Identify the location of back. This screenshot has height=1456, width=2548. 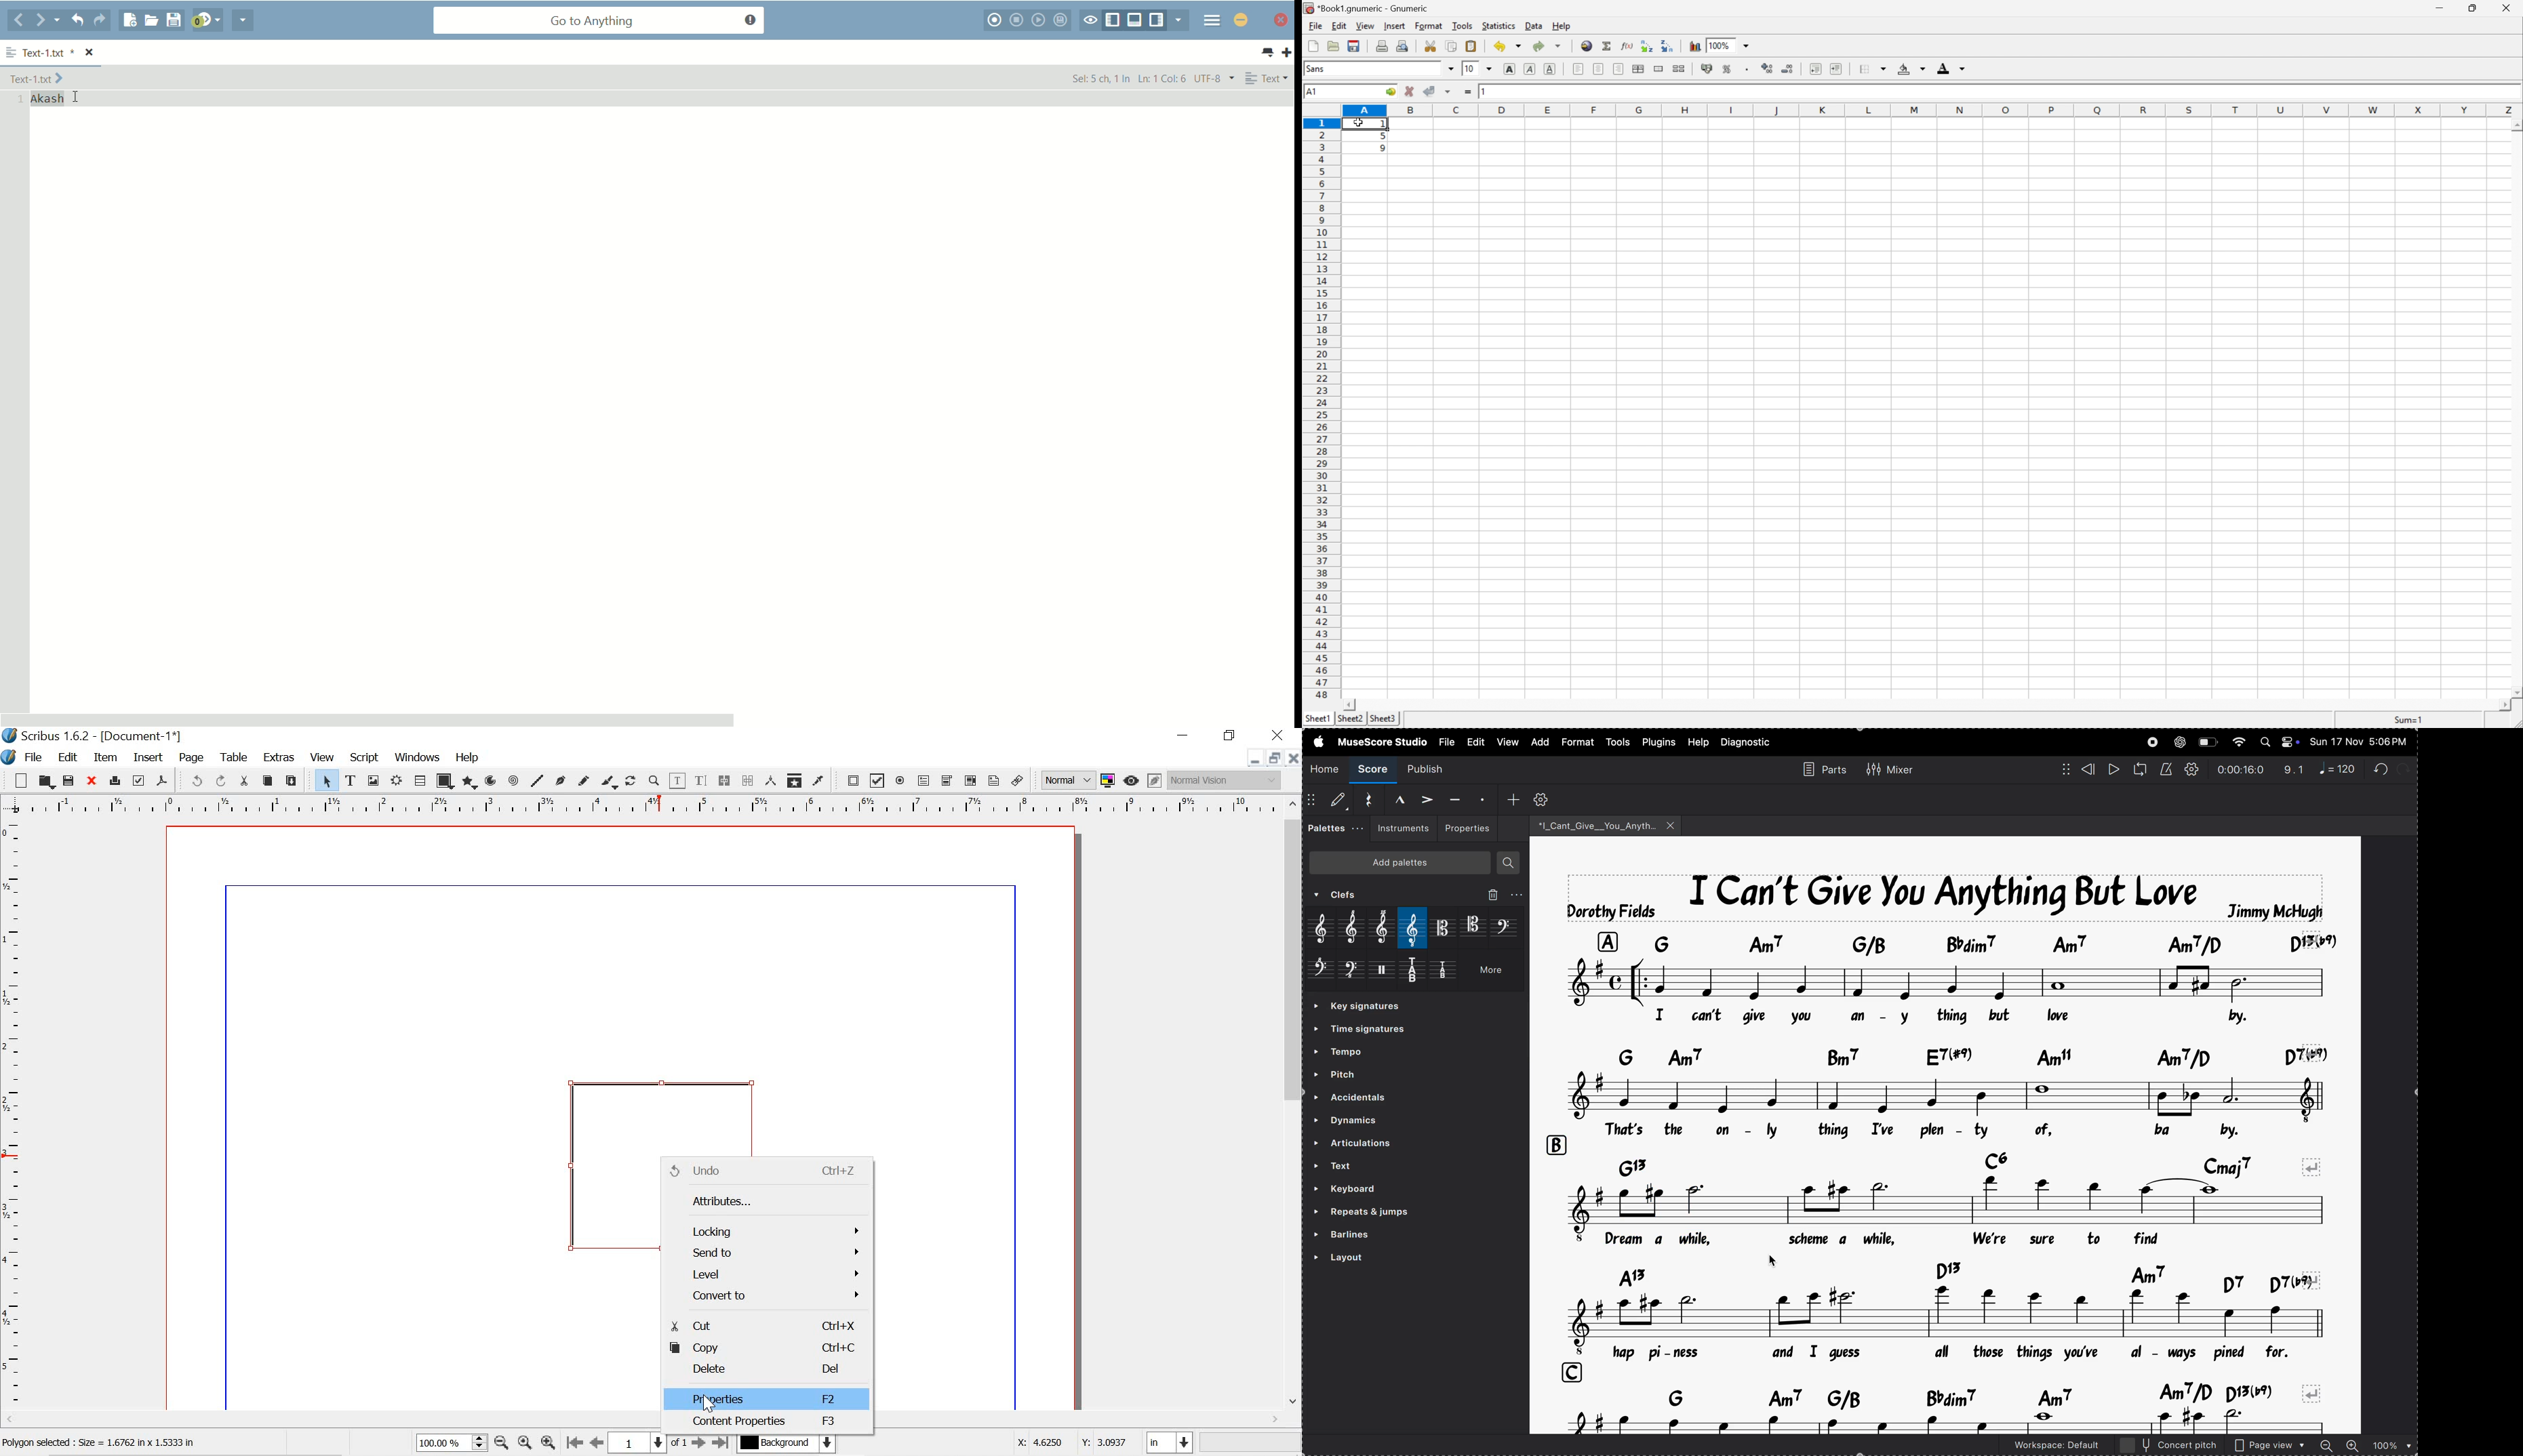
(19, 21).